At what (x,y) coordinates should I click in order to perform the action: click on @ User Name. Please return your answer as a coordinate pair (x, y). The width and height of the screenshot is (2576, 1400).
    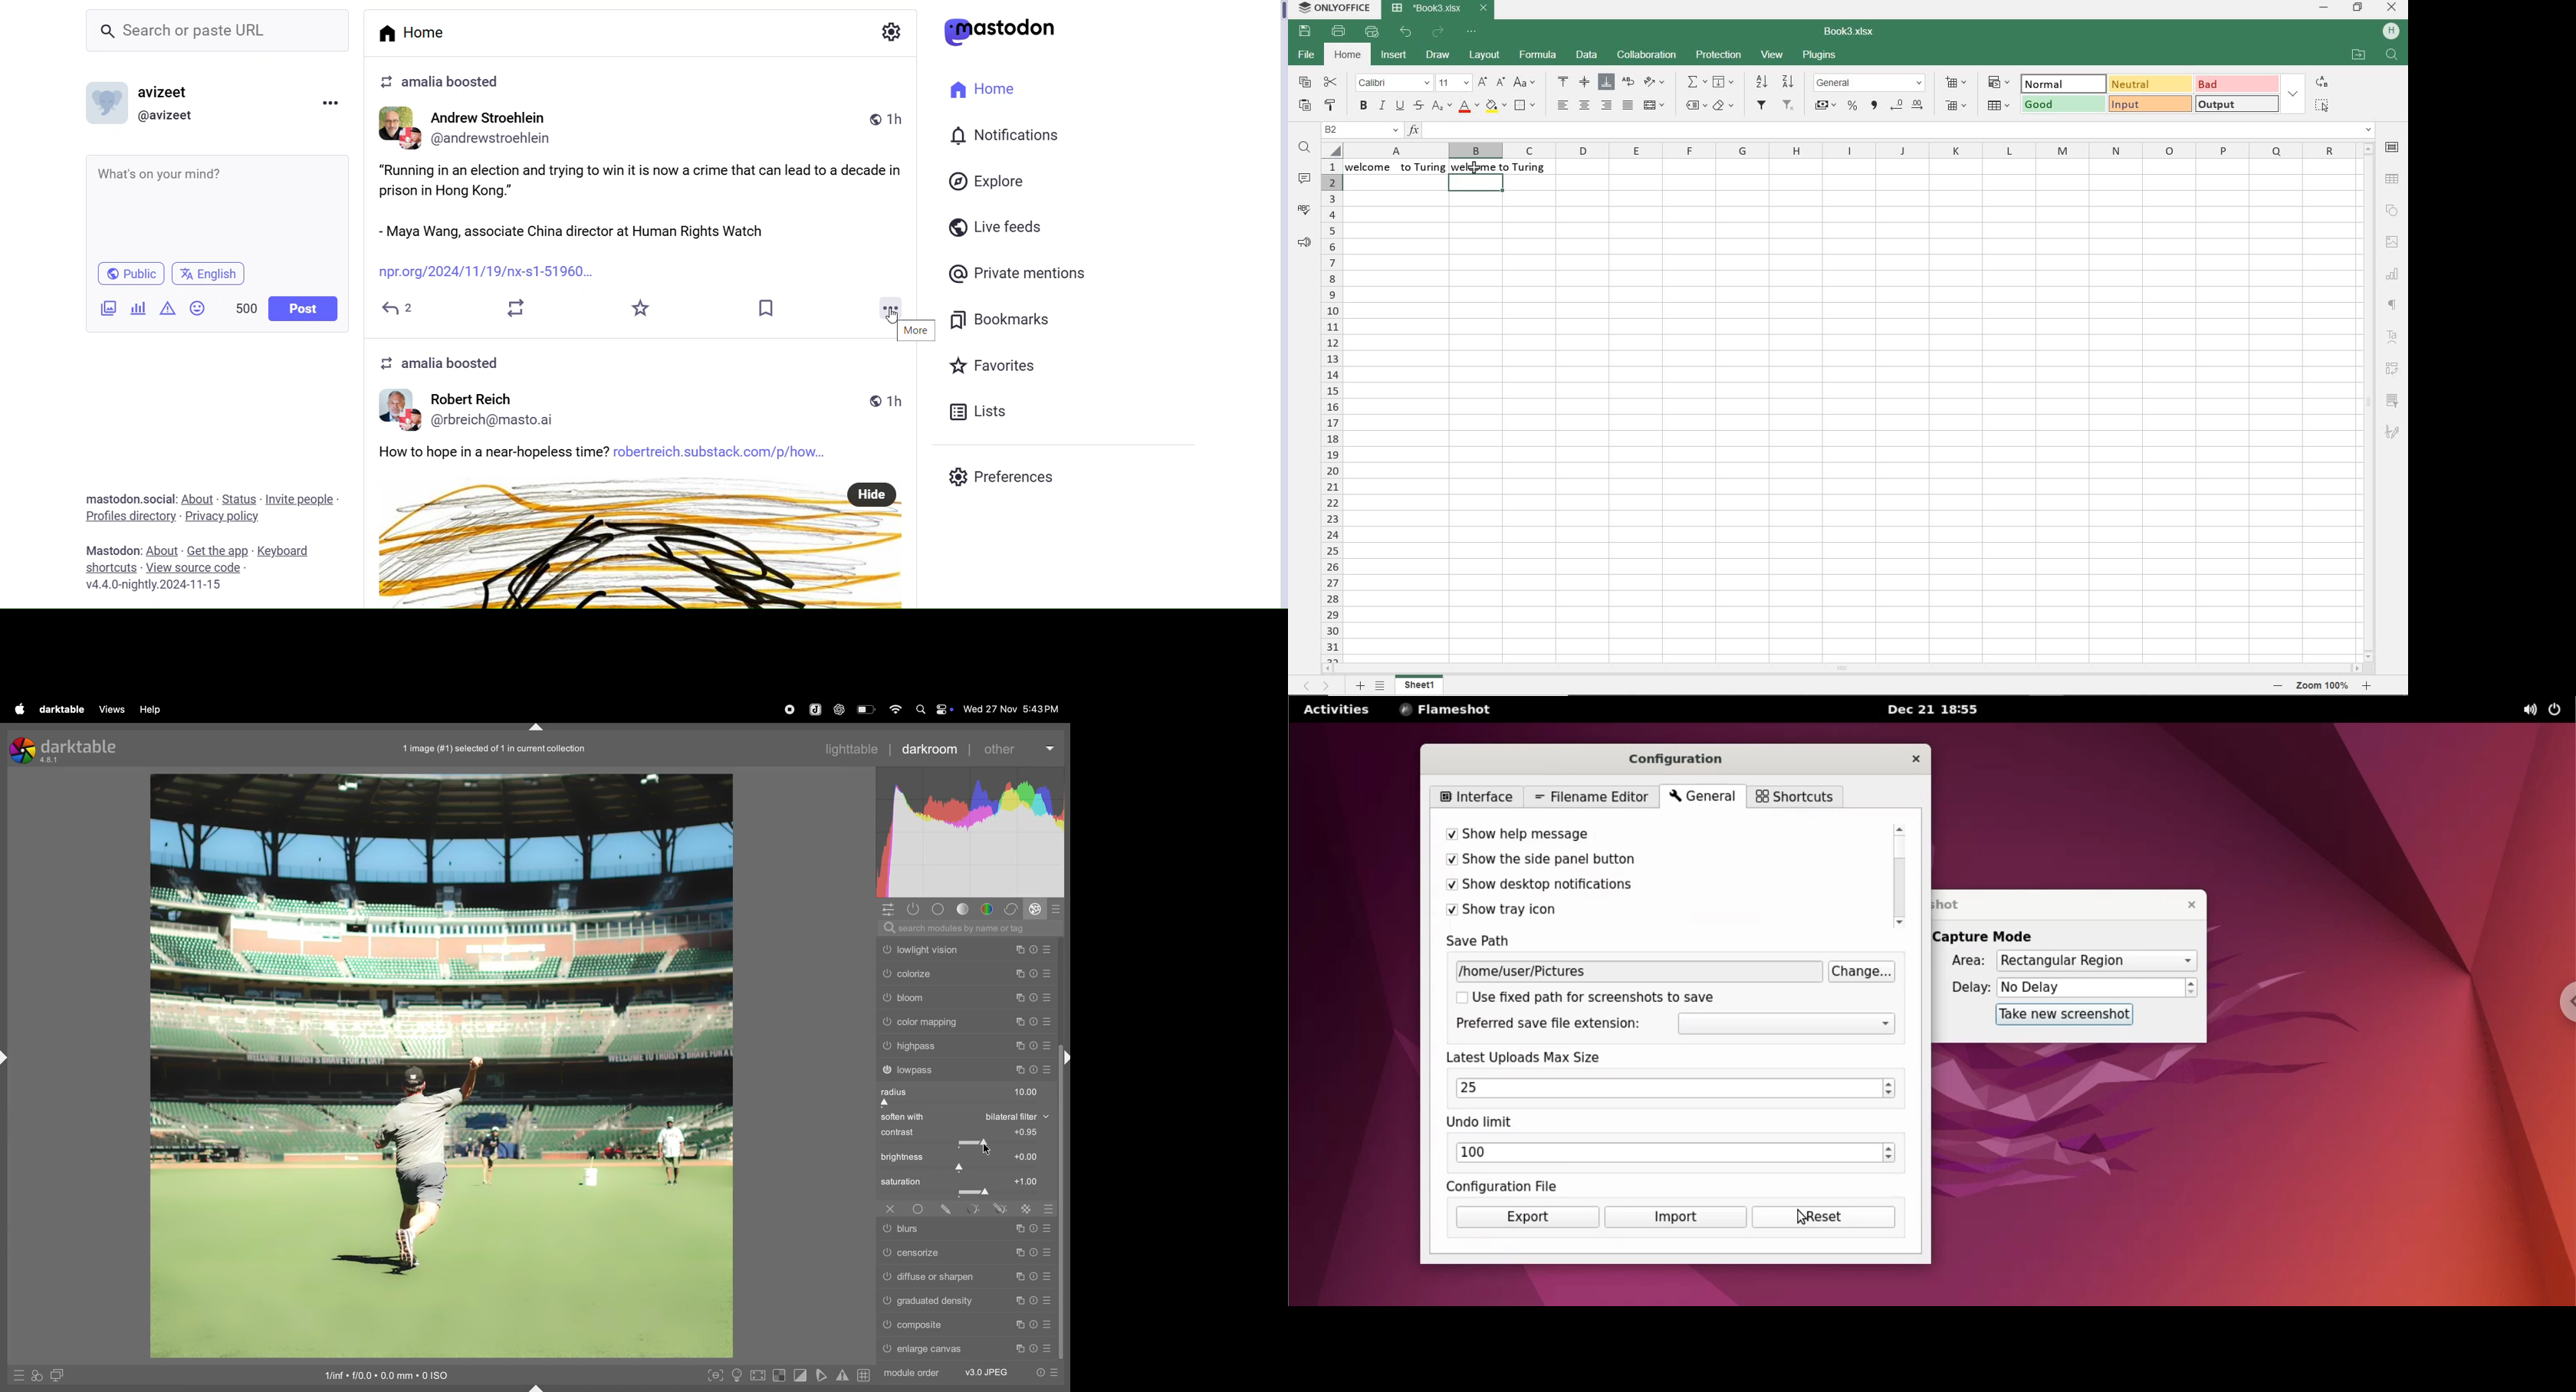
    Looking at the image, I should click on (168, 116).